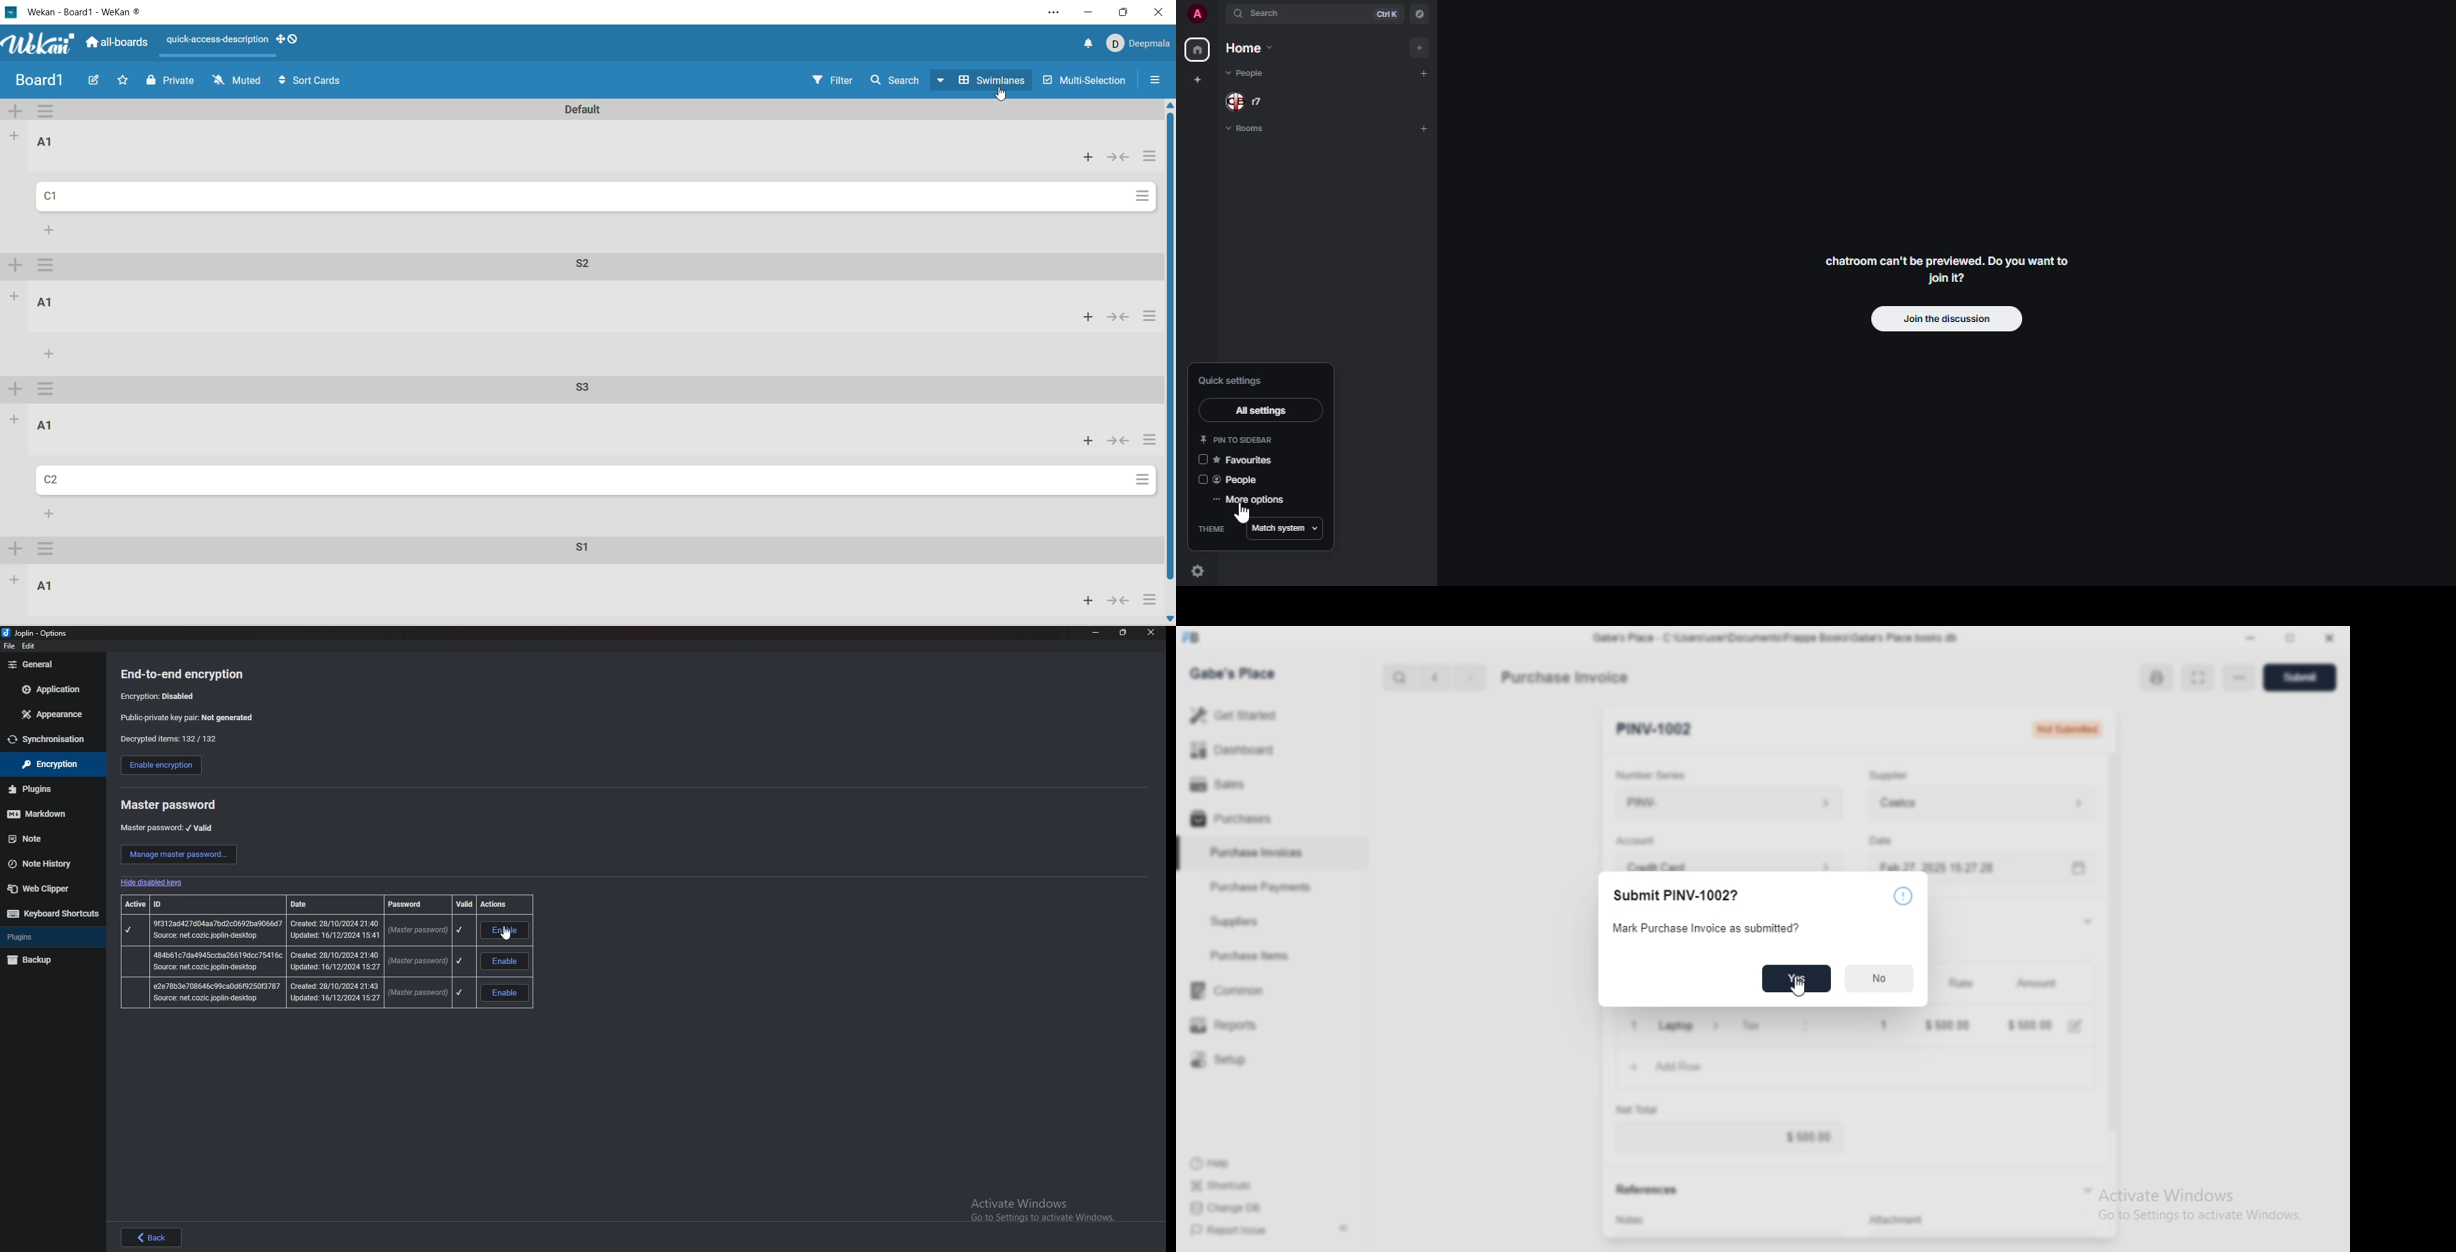 Image resolution: width=2464 pixels, height=1260 pixels. What do you see at coordinates (1255, 48) in the screenshot?
I see `home` at bounding box center [1255, 48].